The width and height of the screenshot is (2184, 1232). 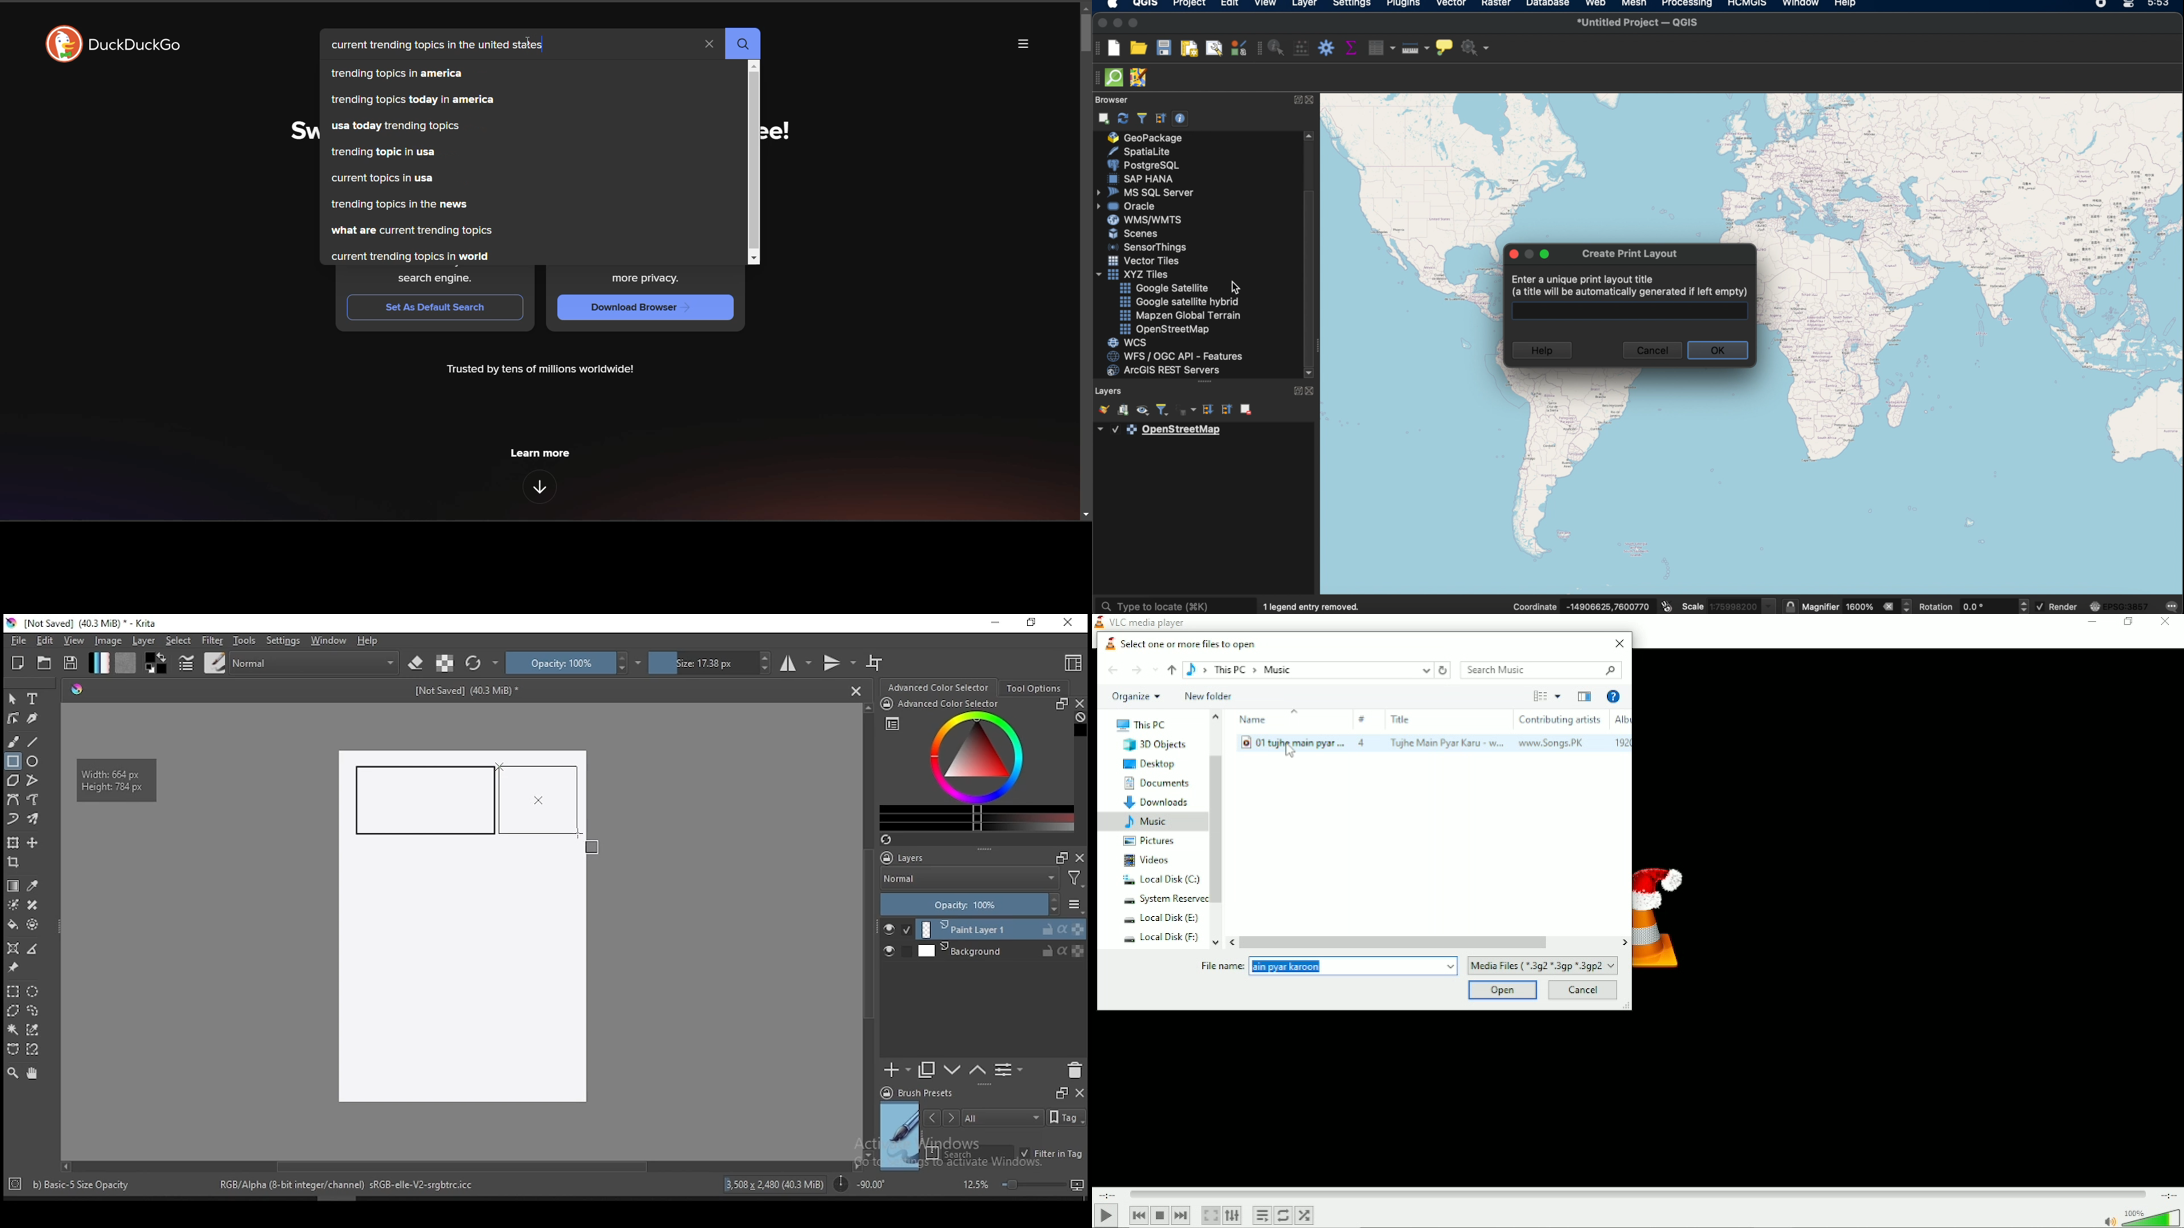 What do you see at coordinates (1001, 951) in the screenshot?
I see `layer` at bounding box center [1001, 951].